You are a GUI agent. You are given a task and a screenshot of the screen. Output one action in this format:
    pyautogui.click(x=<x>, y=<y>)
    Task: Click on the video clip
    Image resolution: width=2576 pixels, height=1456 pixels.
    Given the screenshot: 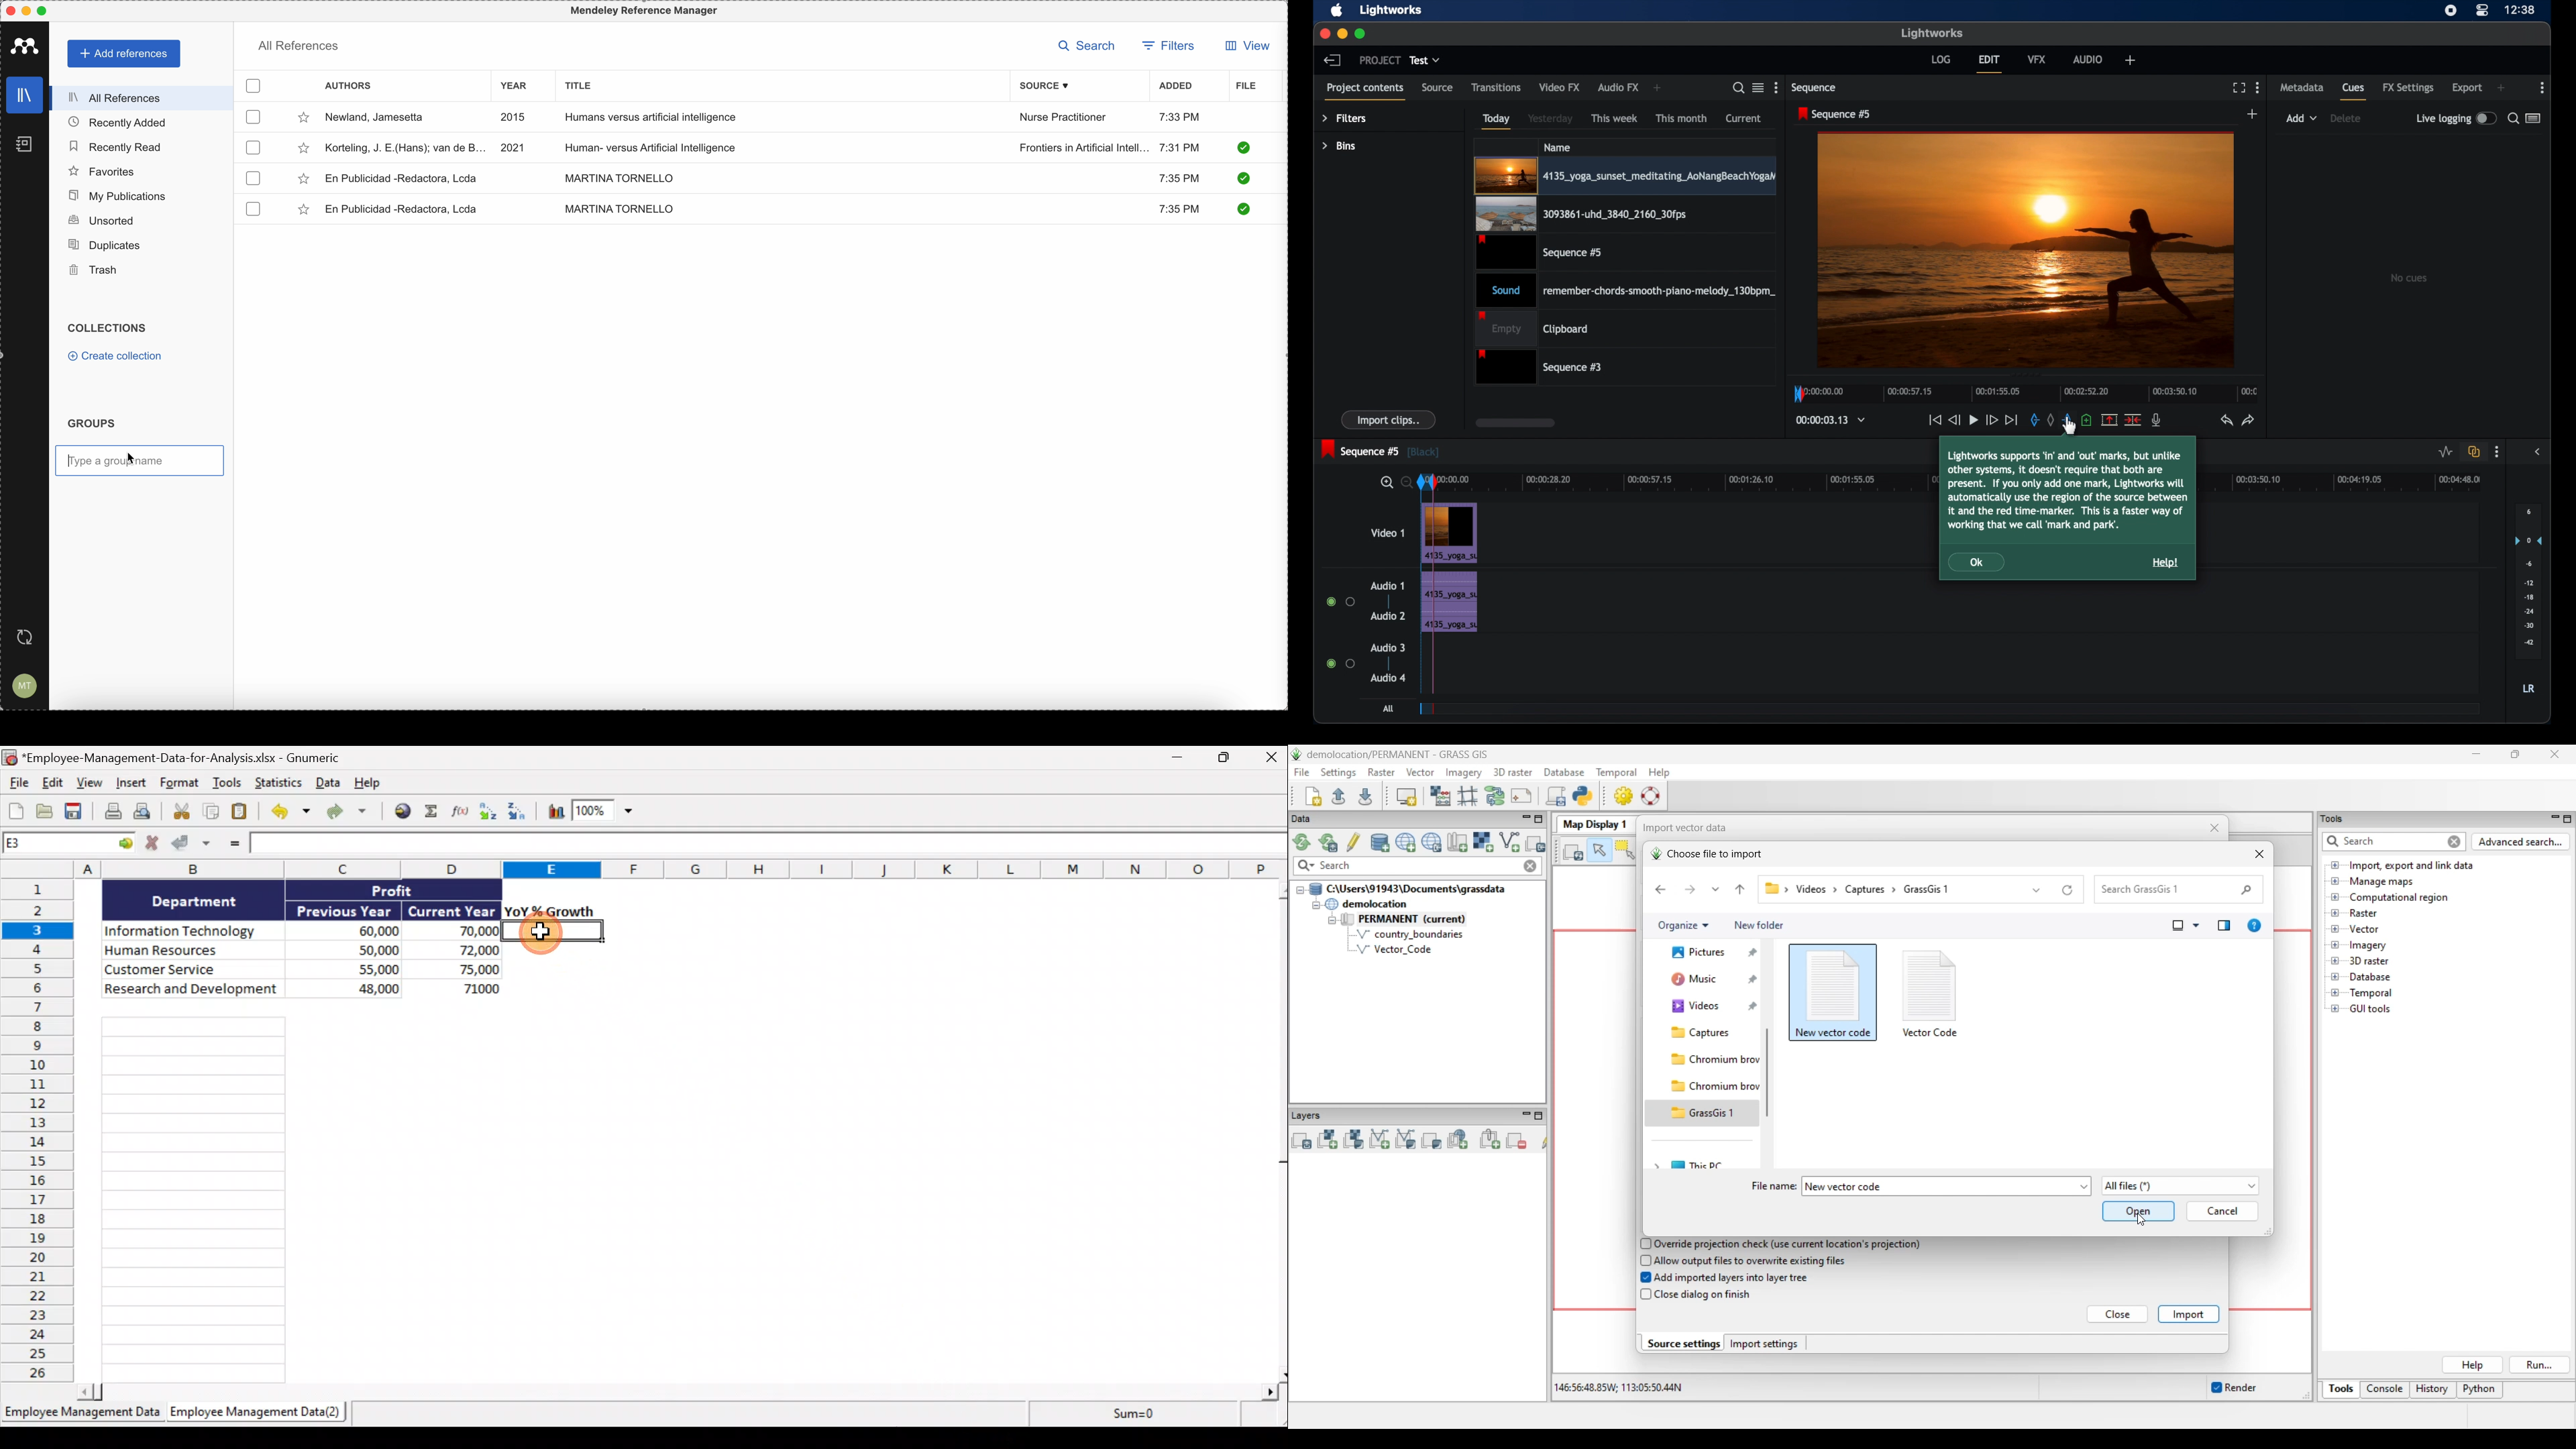 What is the action you would take?
    pyautogui.click(x=1538, y=253)
    